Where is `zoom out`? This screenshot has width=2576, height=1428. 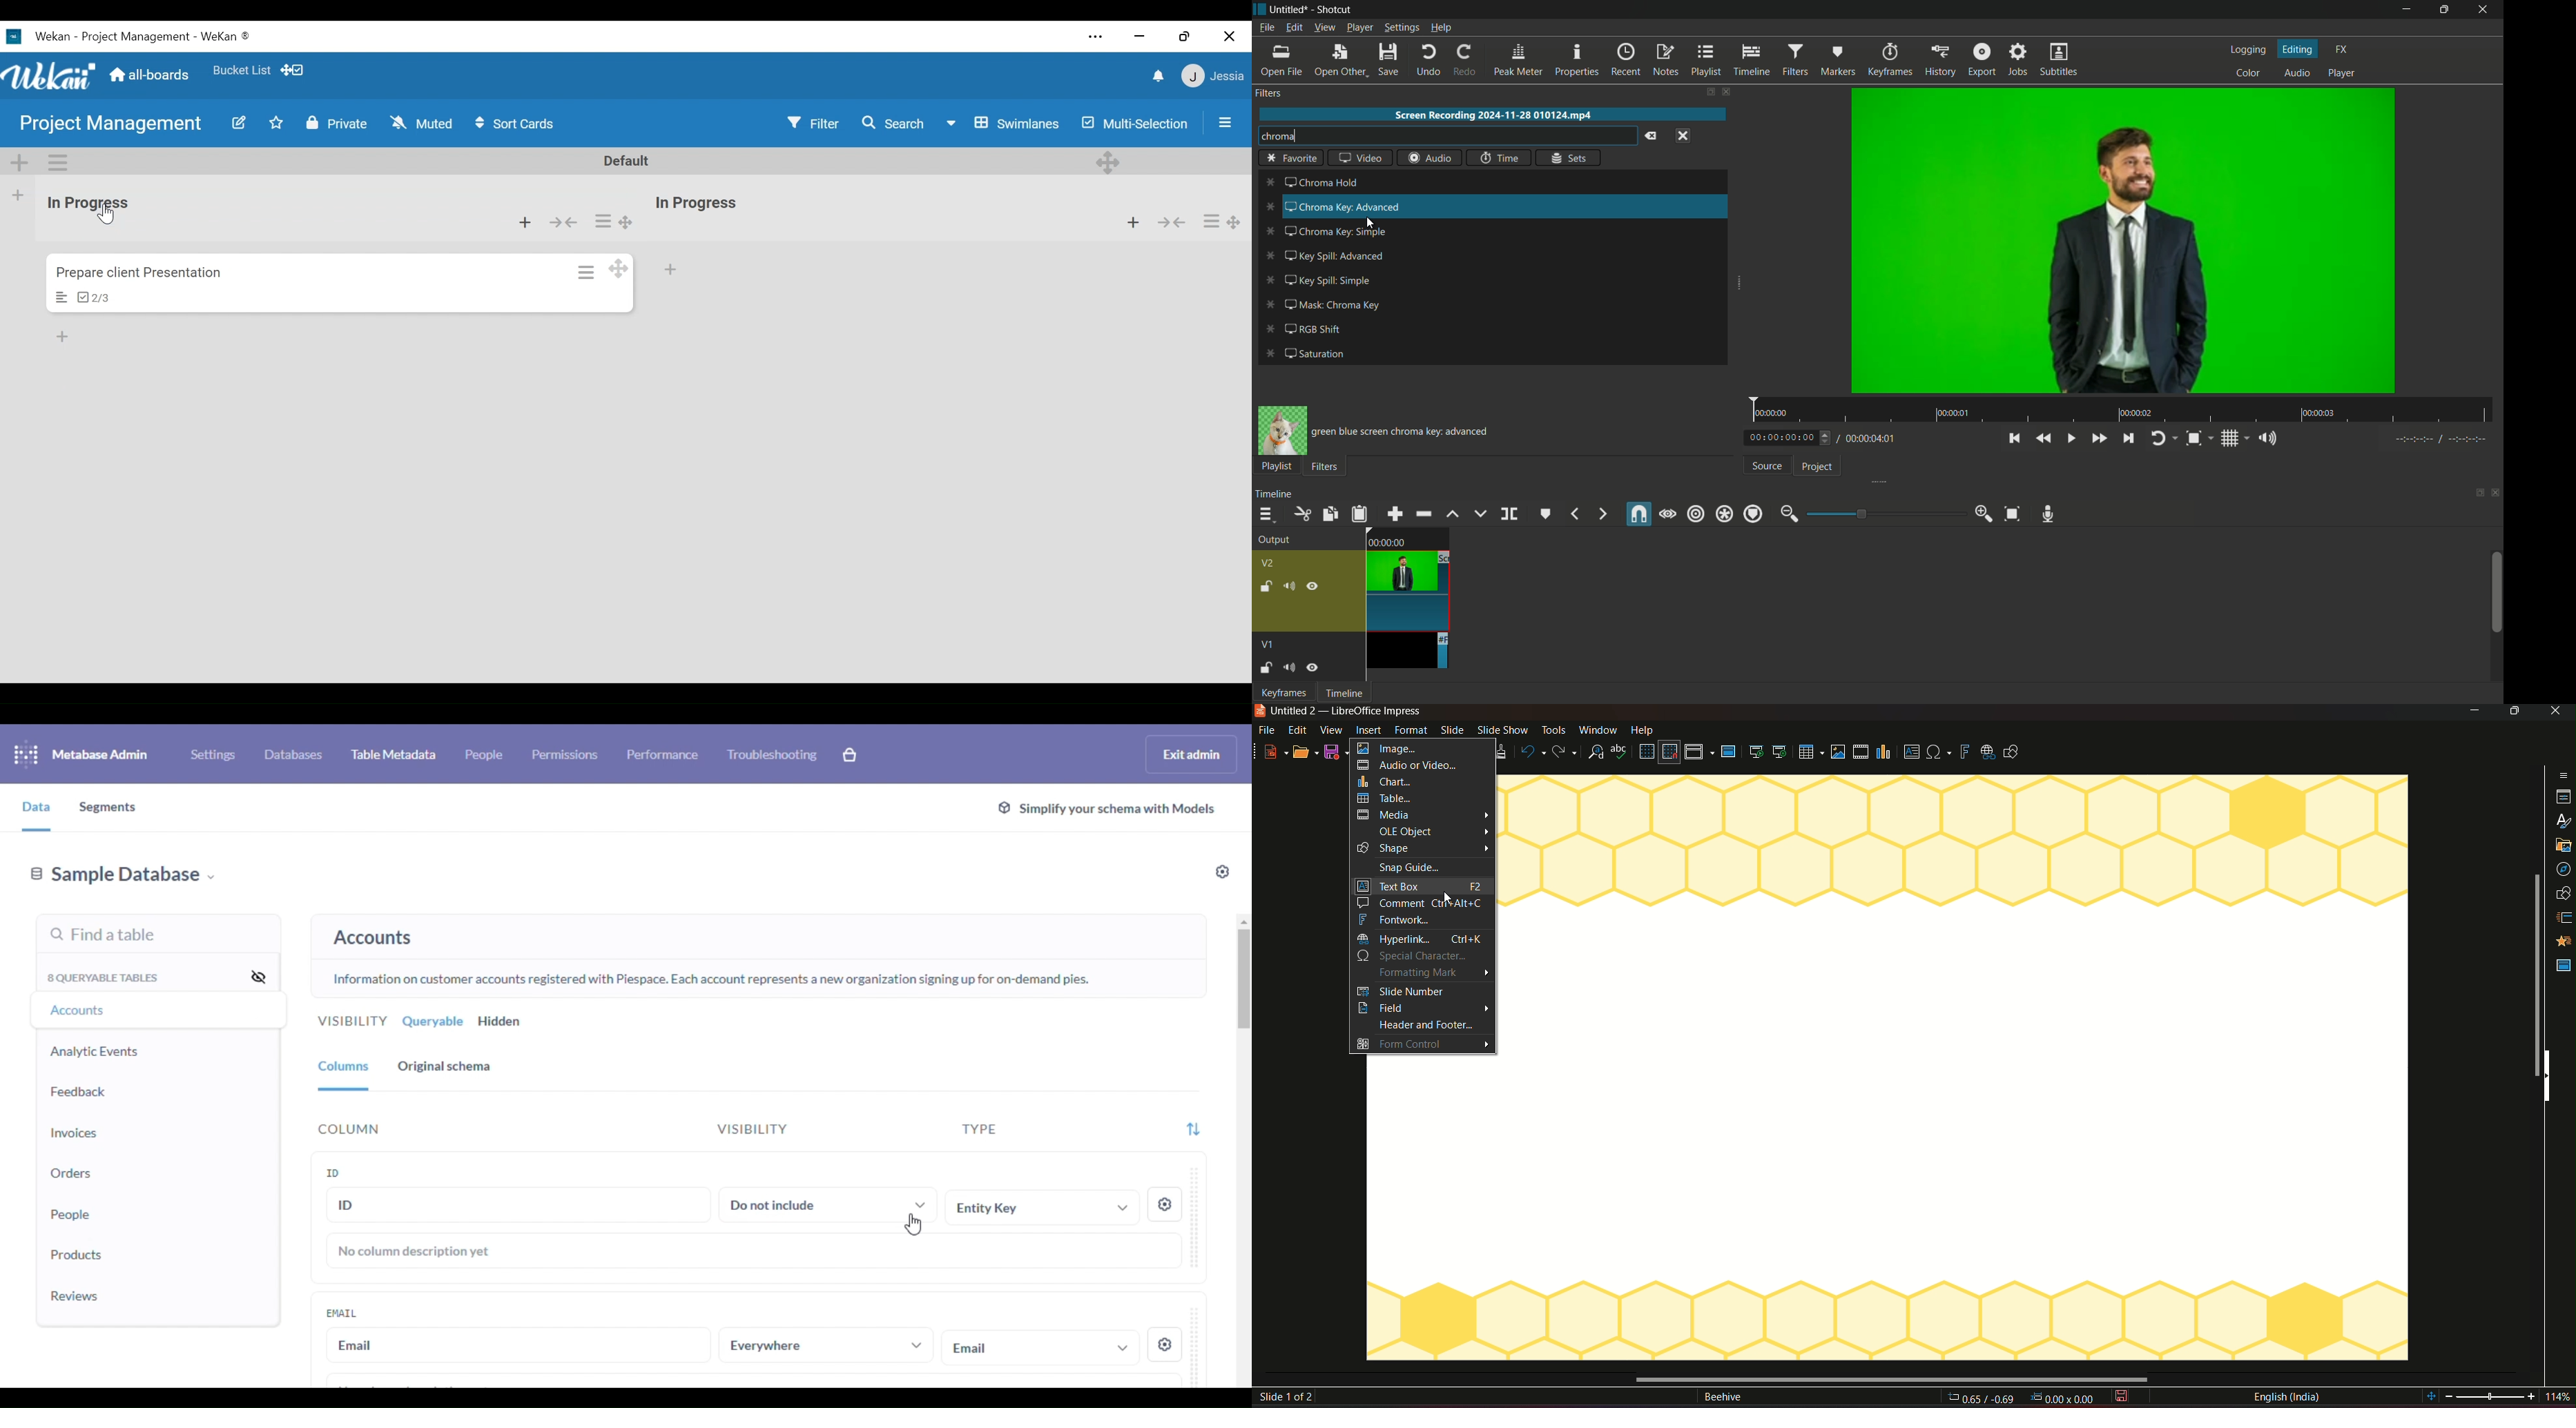
zoom out is located at coordinates (1788, 514).